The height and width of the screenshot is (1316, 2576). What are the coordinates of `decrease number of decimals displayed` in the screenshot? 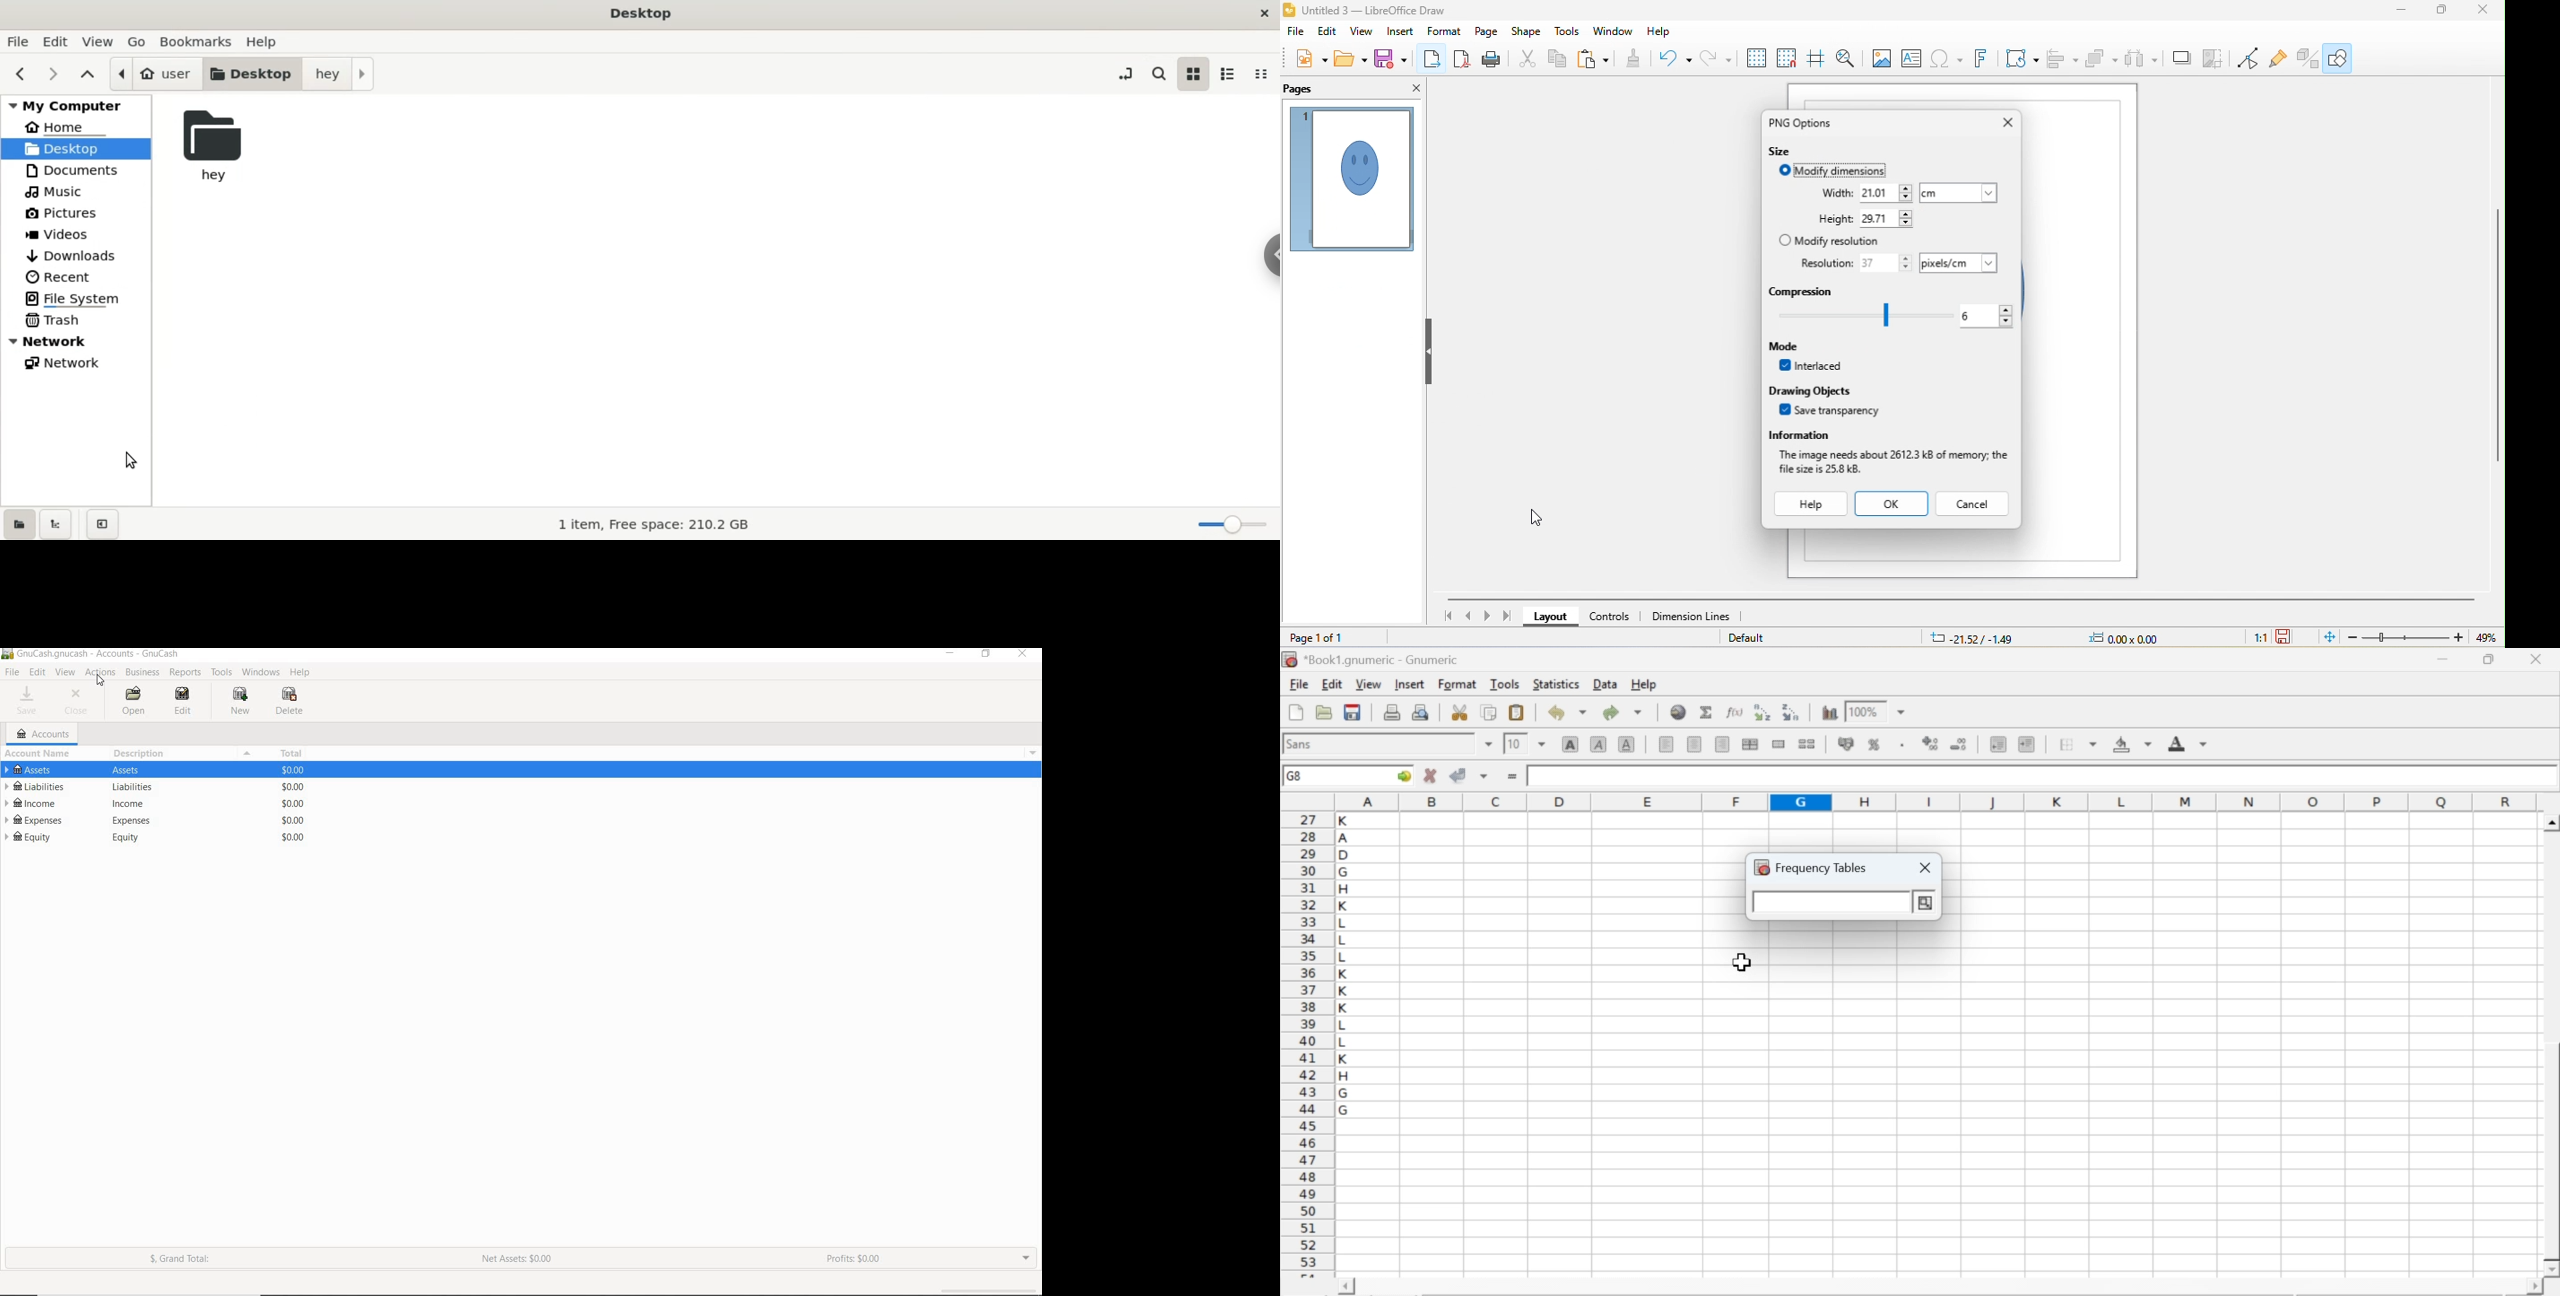 It's located at (1930, 744).